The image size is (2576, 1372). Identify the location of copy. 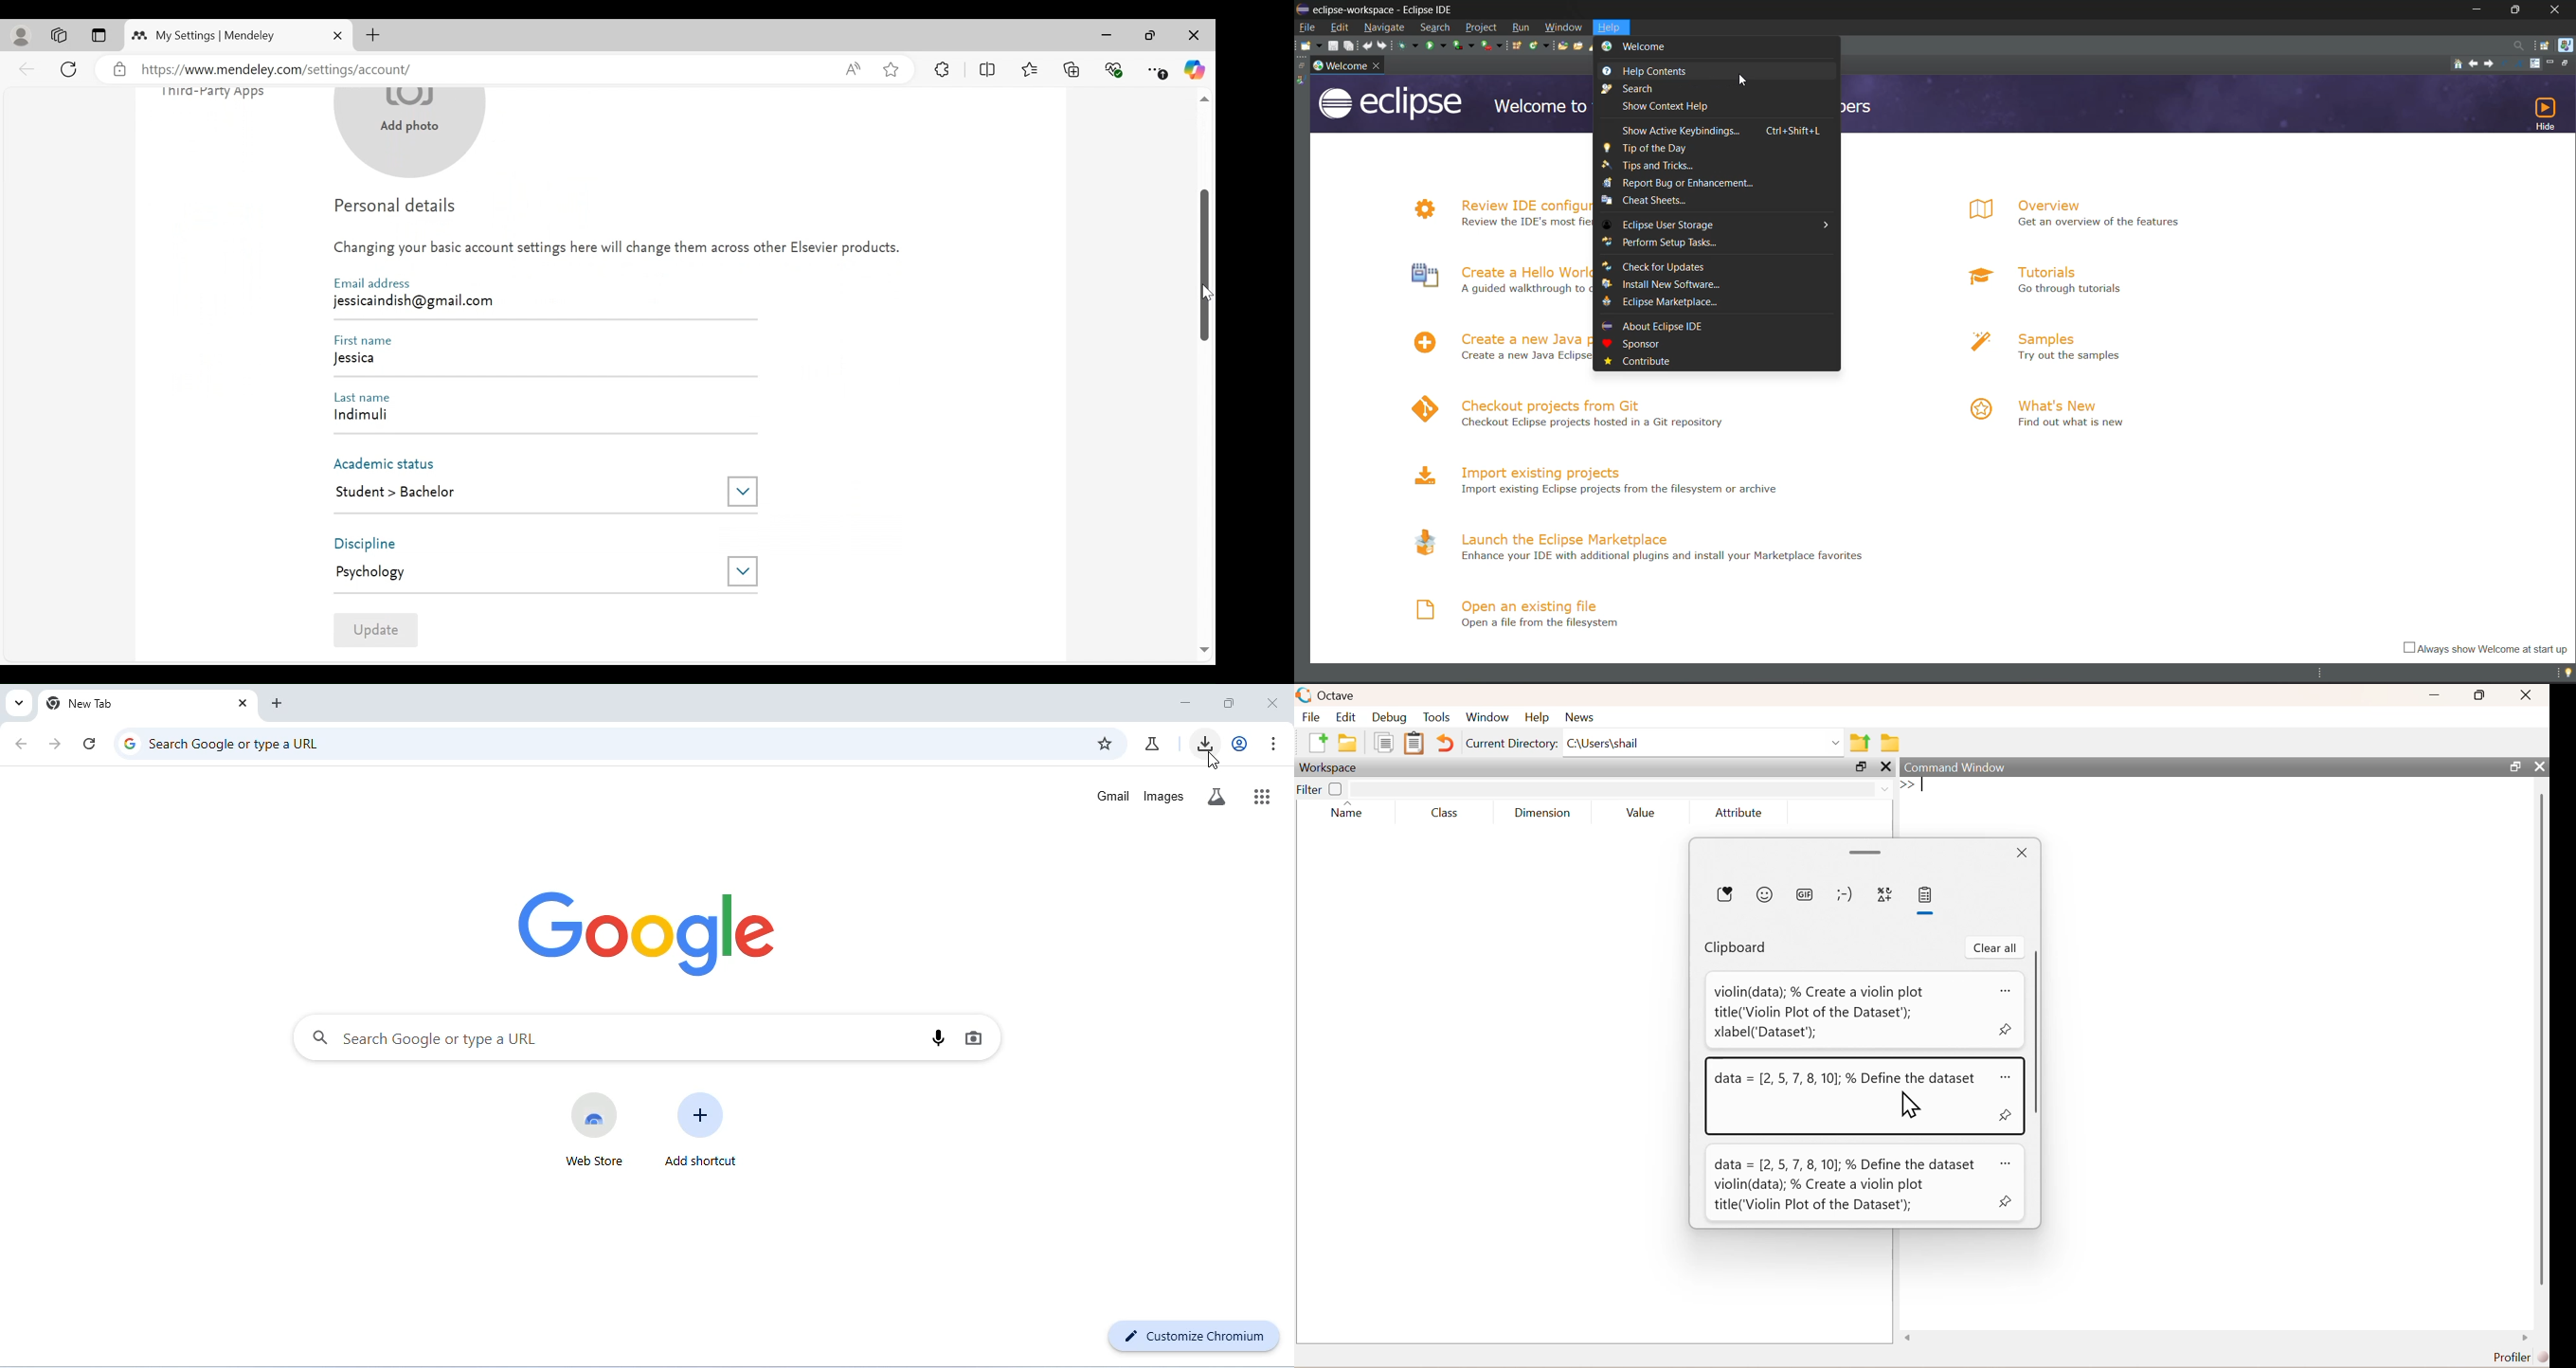
(1384, 742).